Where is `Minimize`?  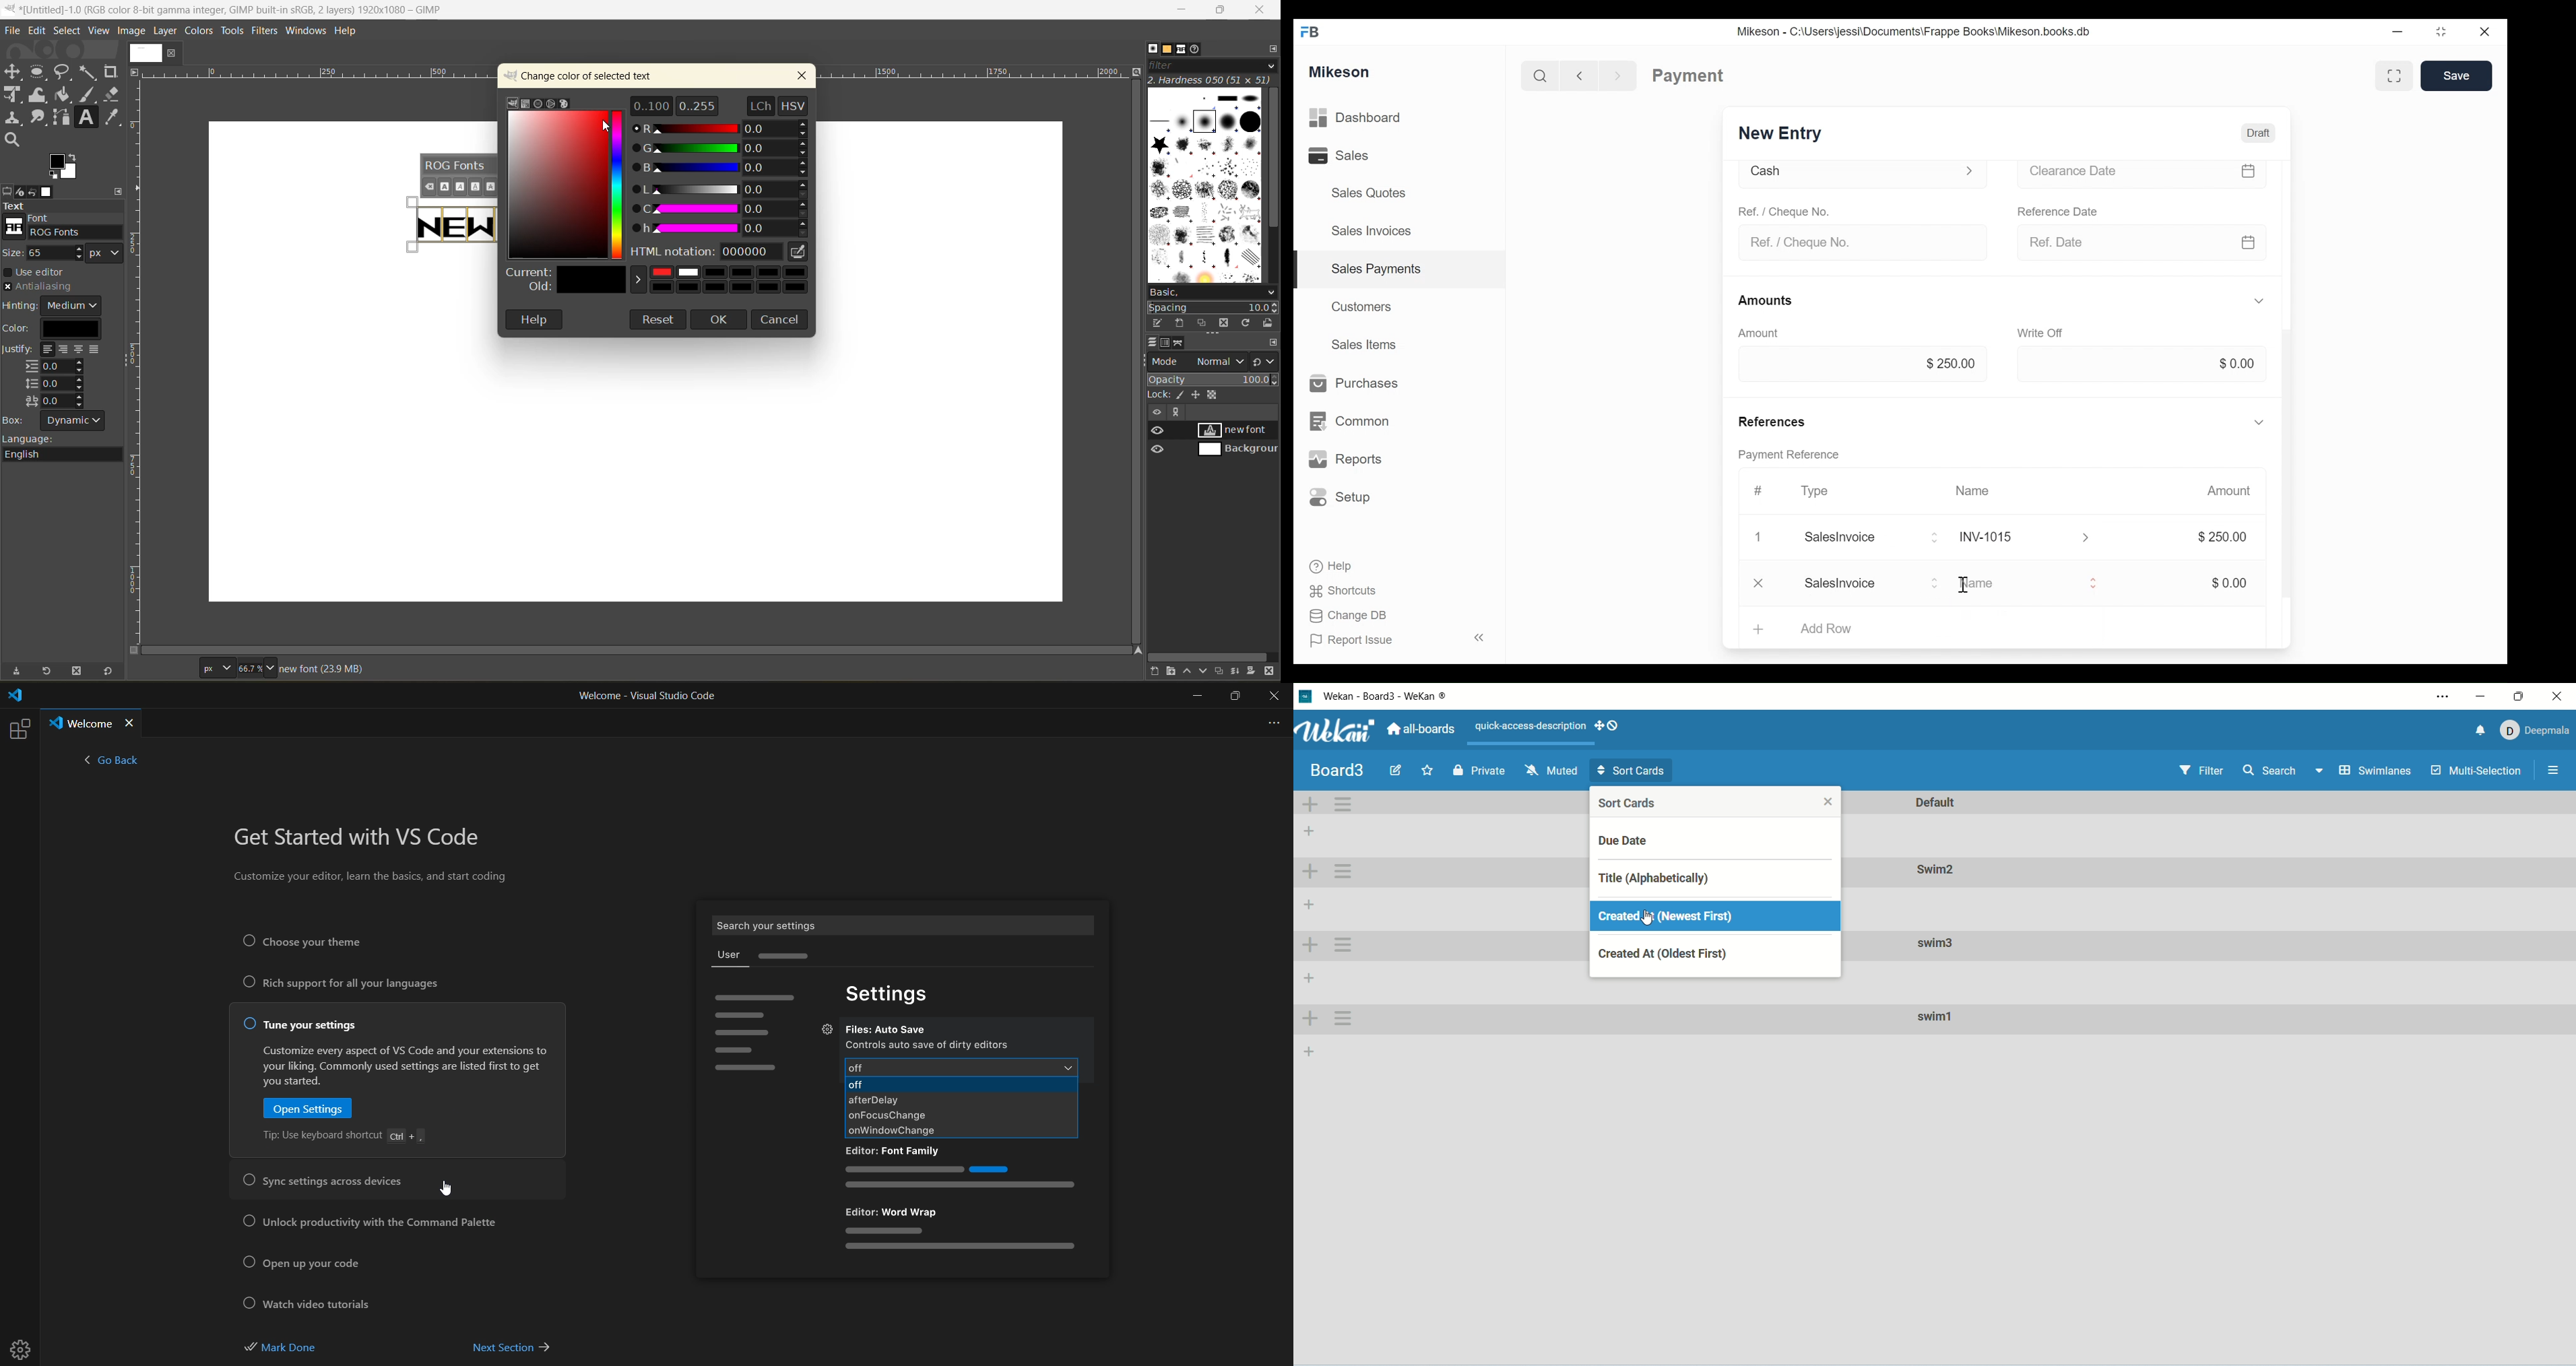 Minimize is located at coordinates (2398, 34).